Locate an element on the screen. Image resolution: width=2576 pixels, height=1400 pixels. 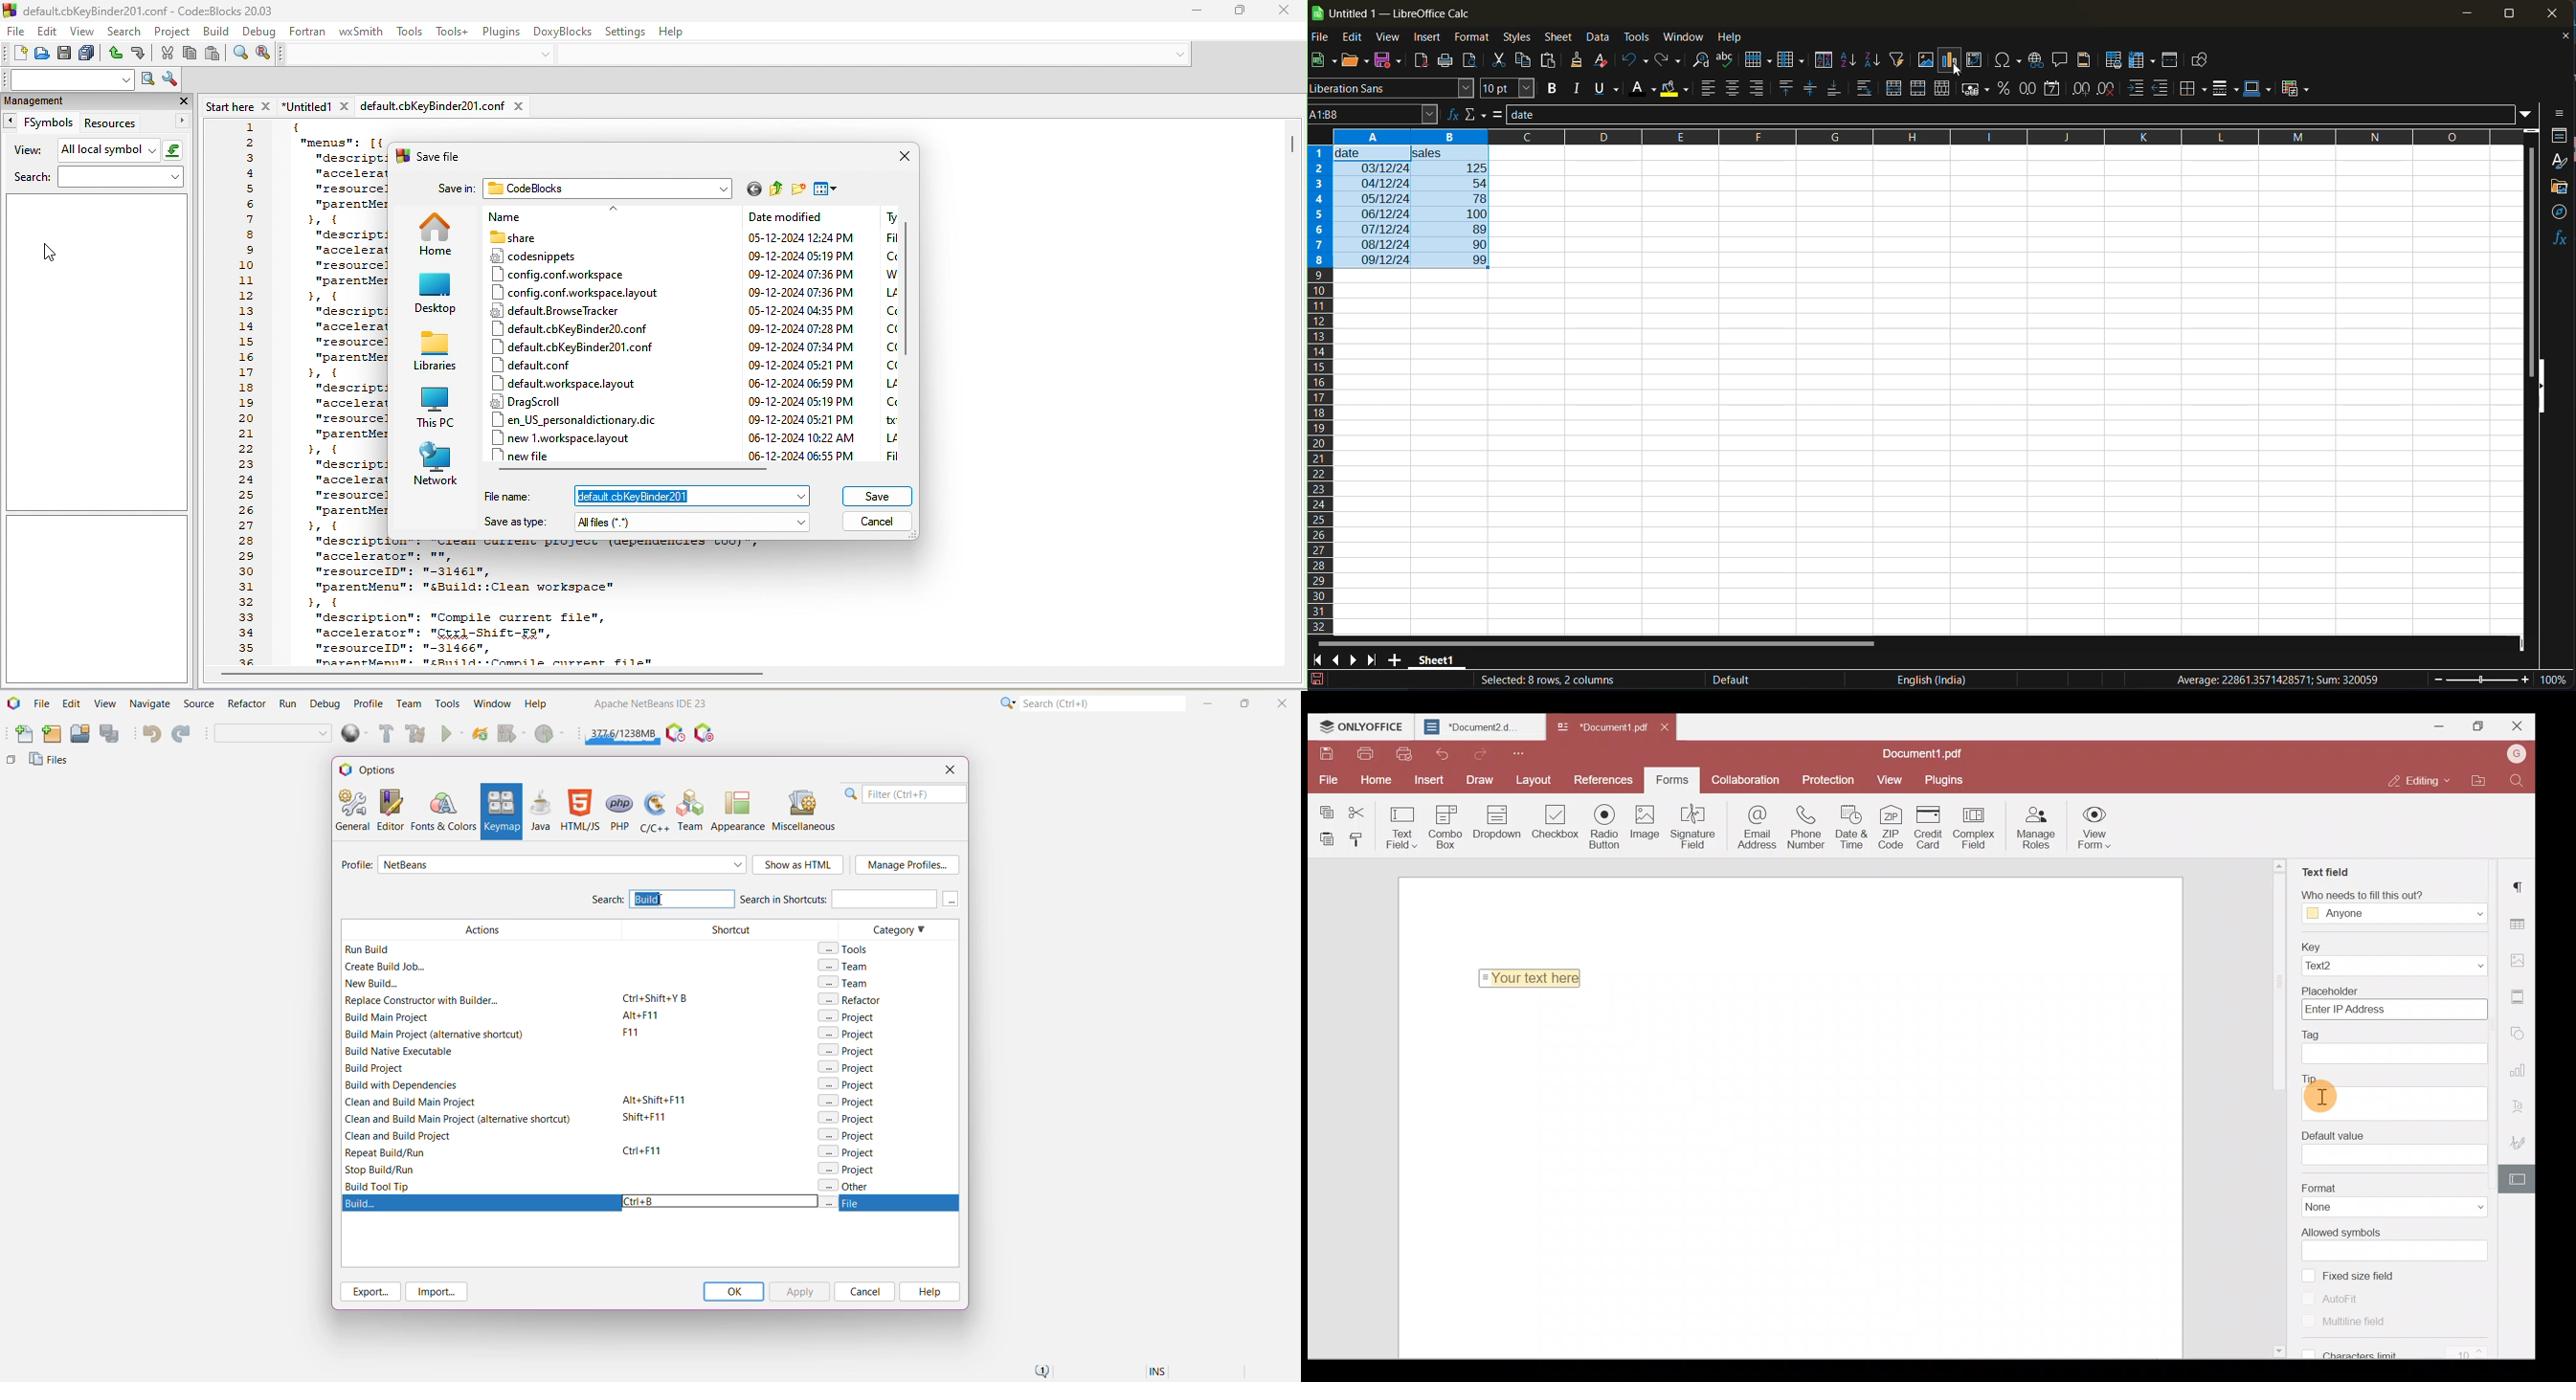
selected rows and columns is located at coordinates (1552, 679).